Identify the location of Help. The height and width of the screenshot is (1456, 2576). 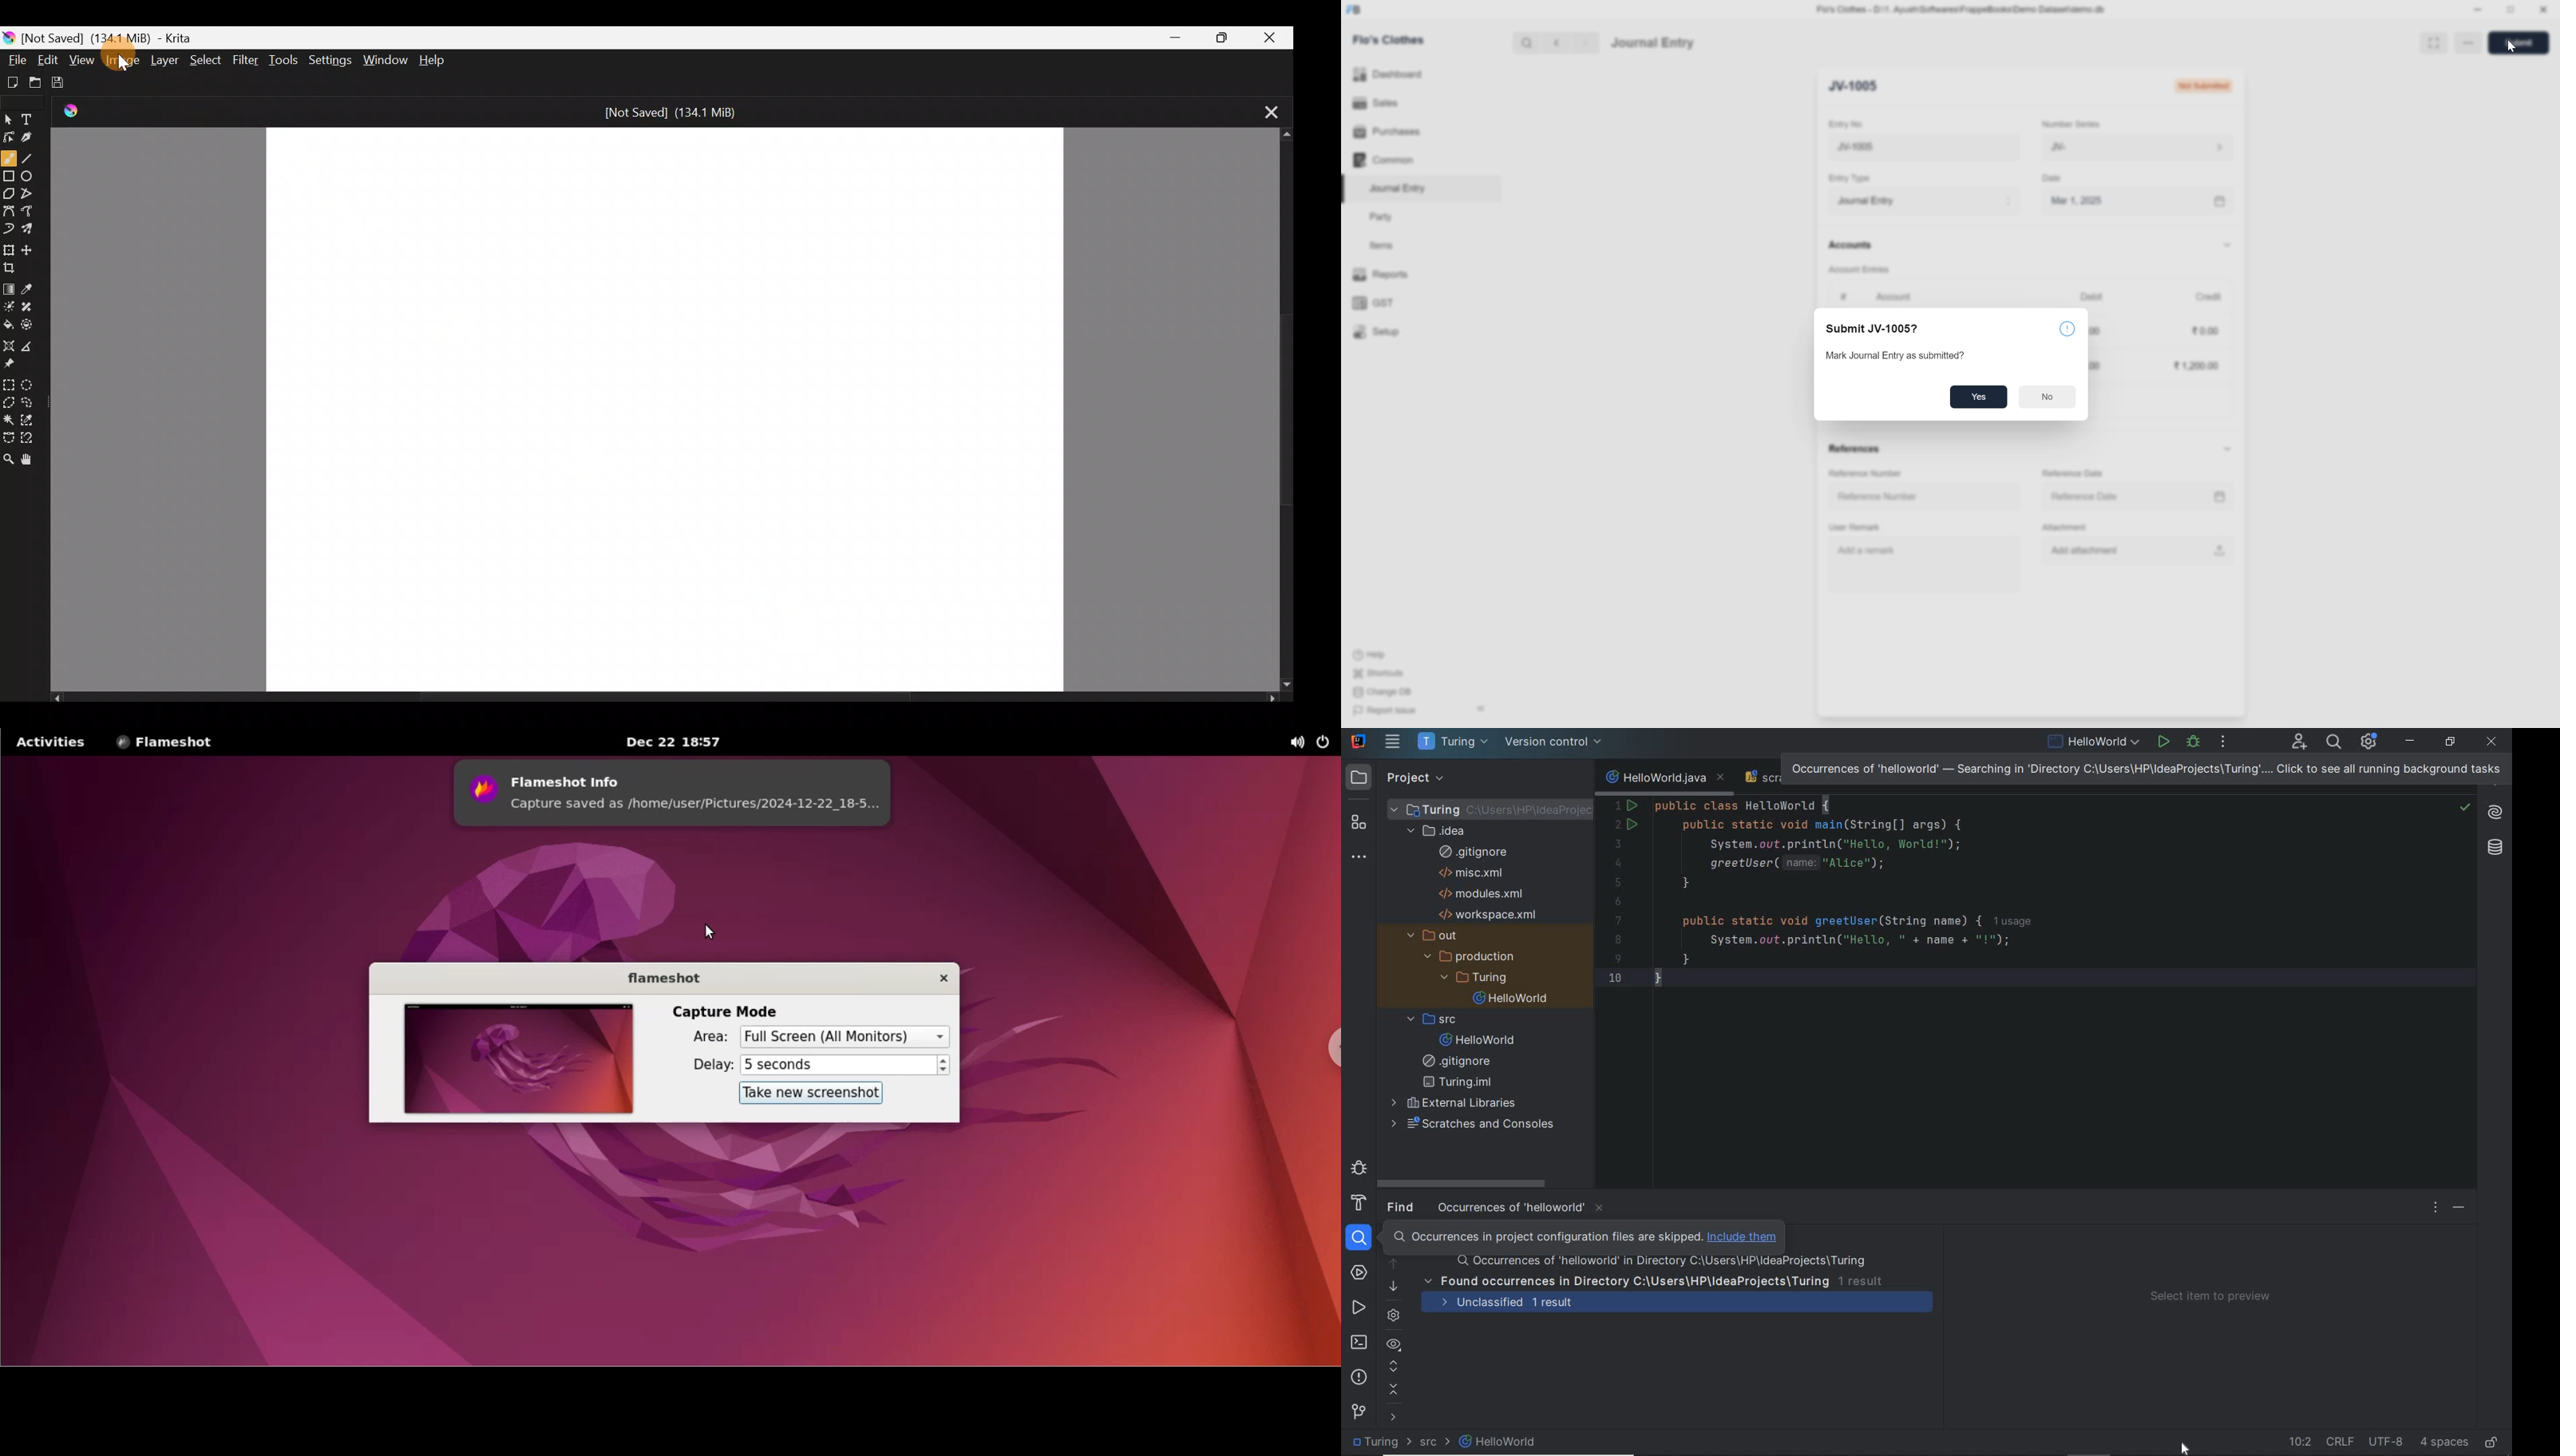
(1372, 655).